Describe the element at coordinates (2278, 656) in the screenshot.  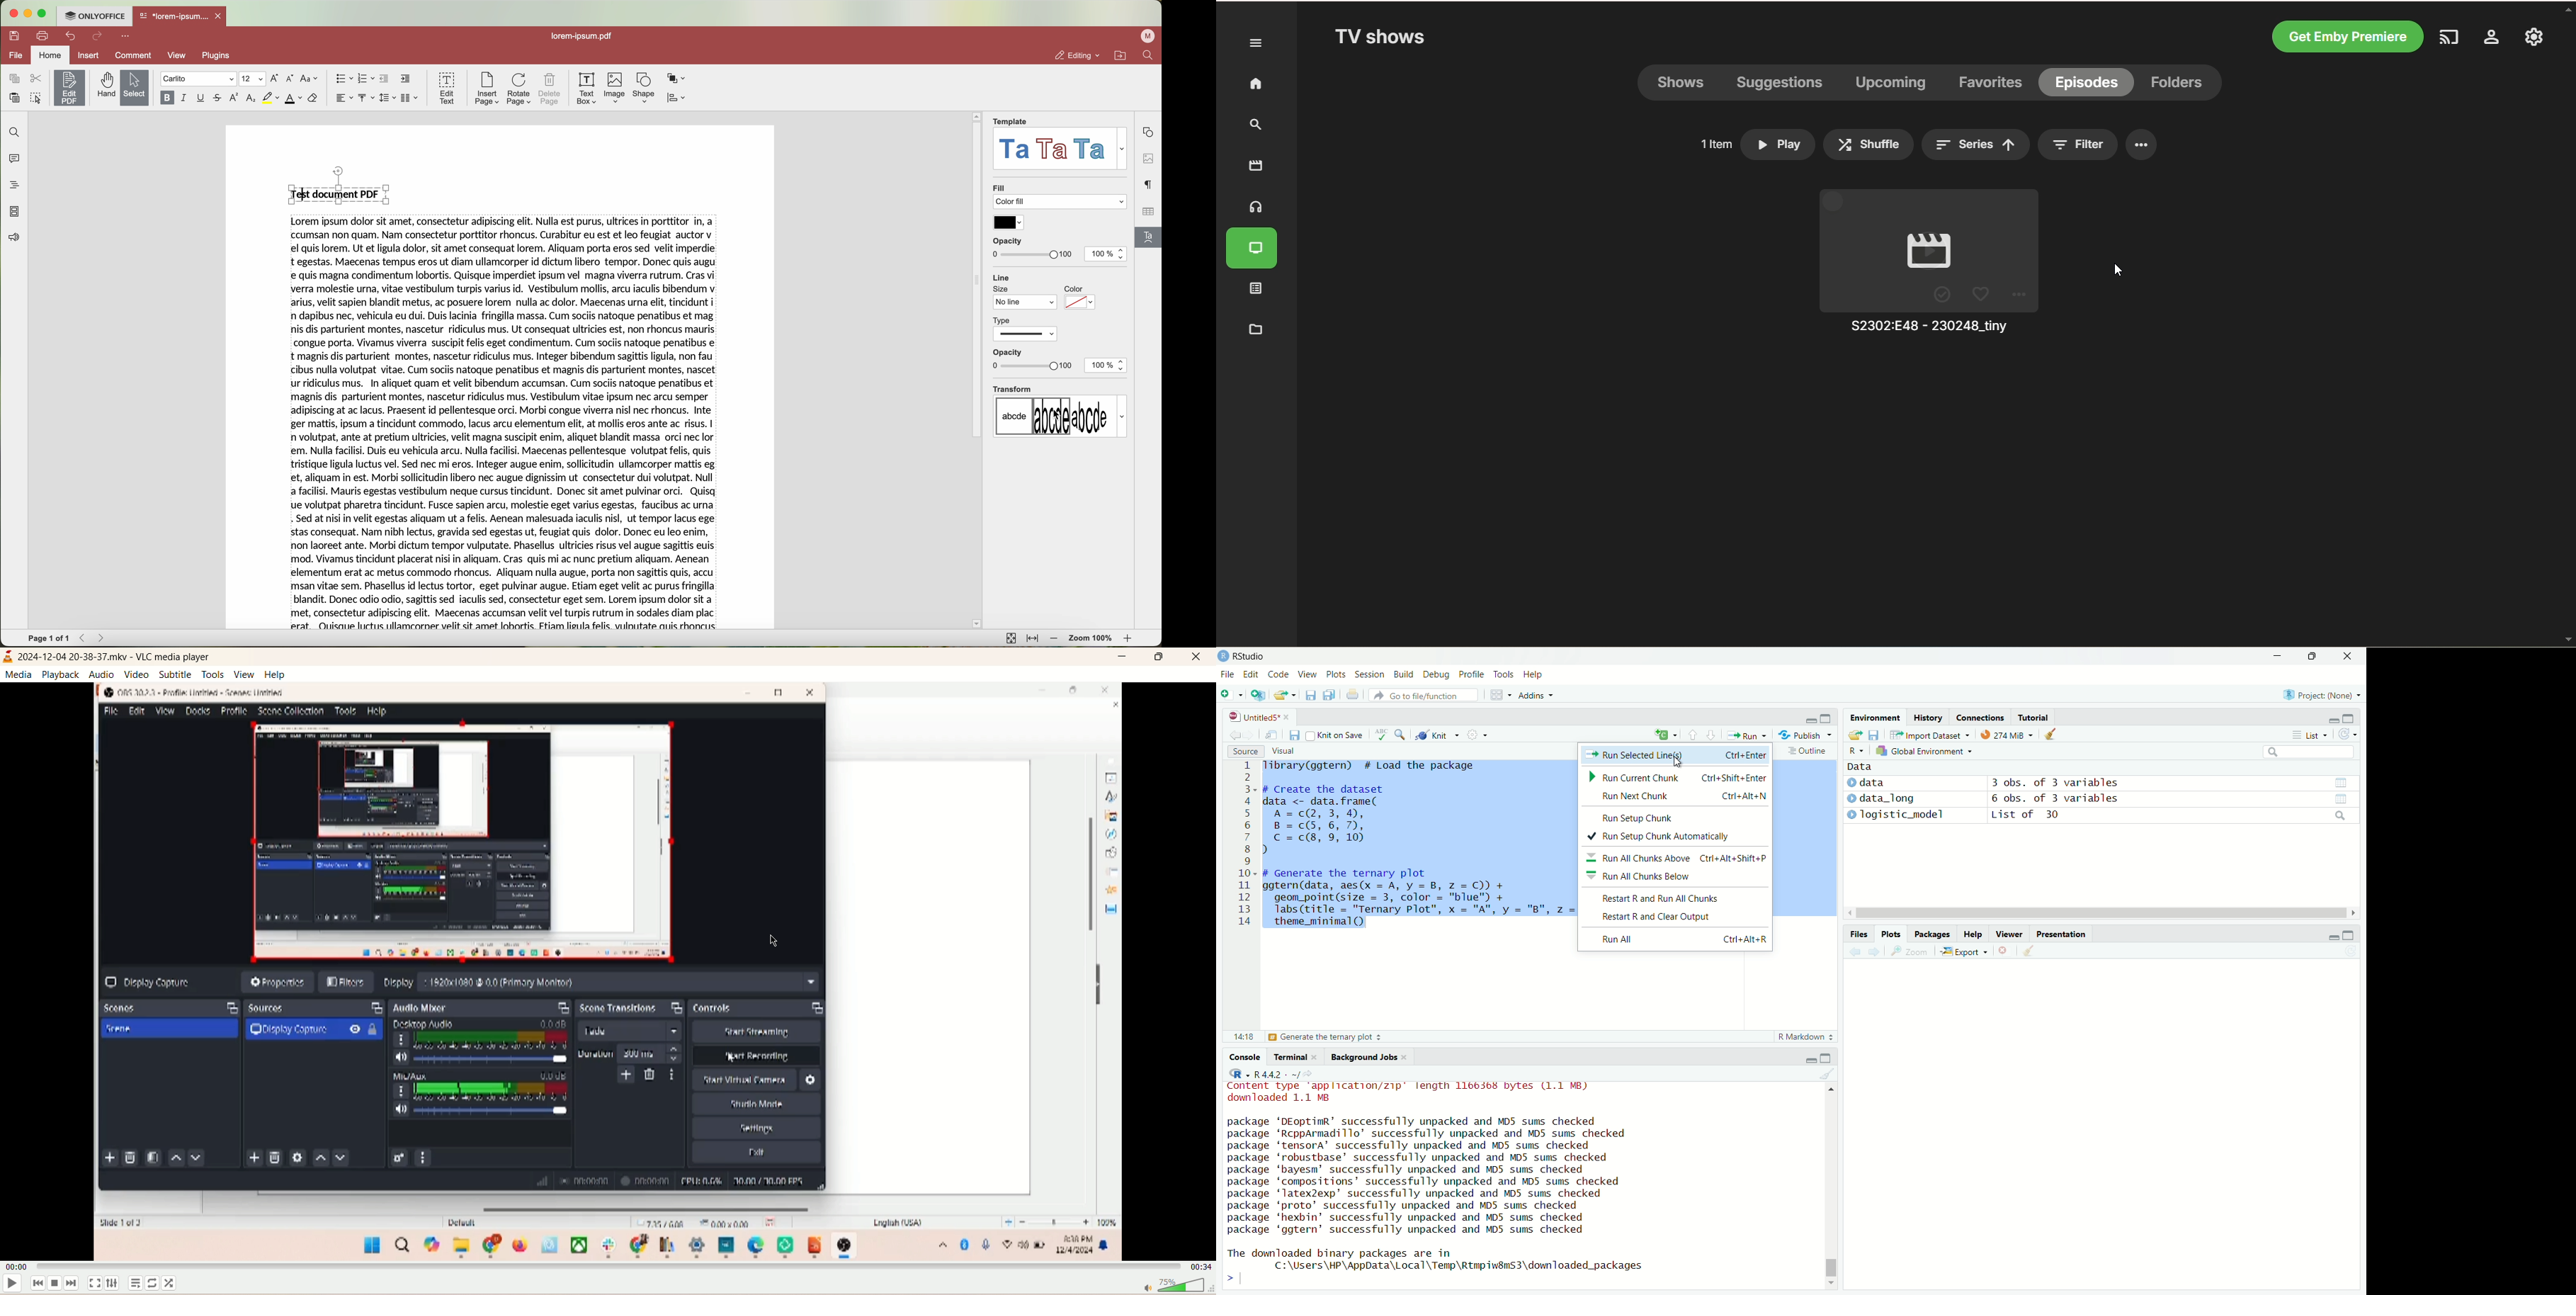
I see `minimise` at that location.